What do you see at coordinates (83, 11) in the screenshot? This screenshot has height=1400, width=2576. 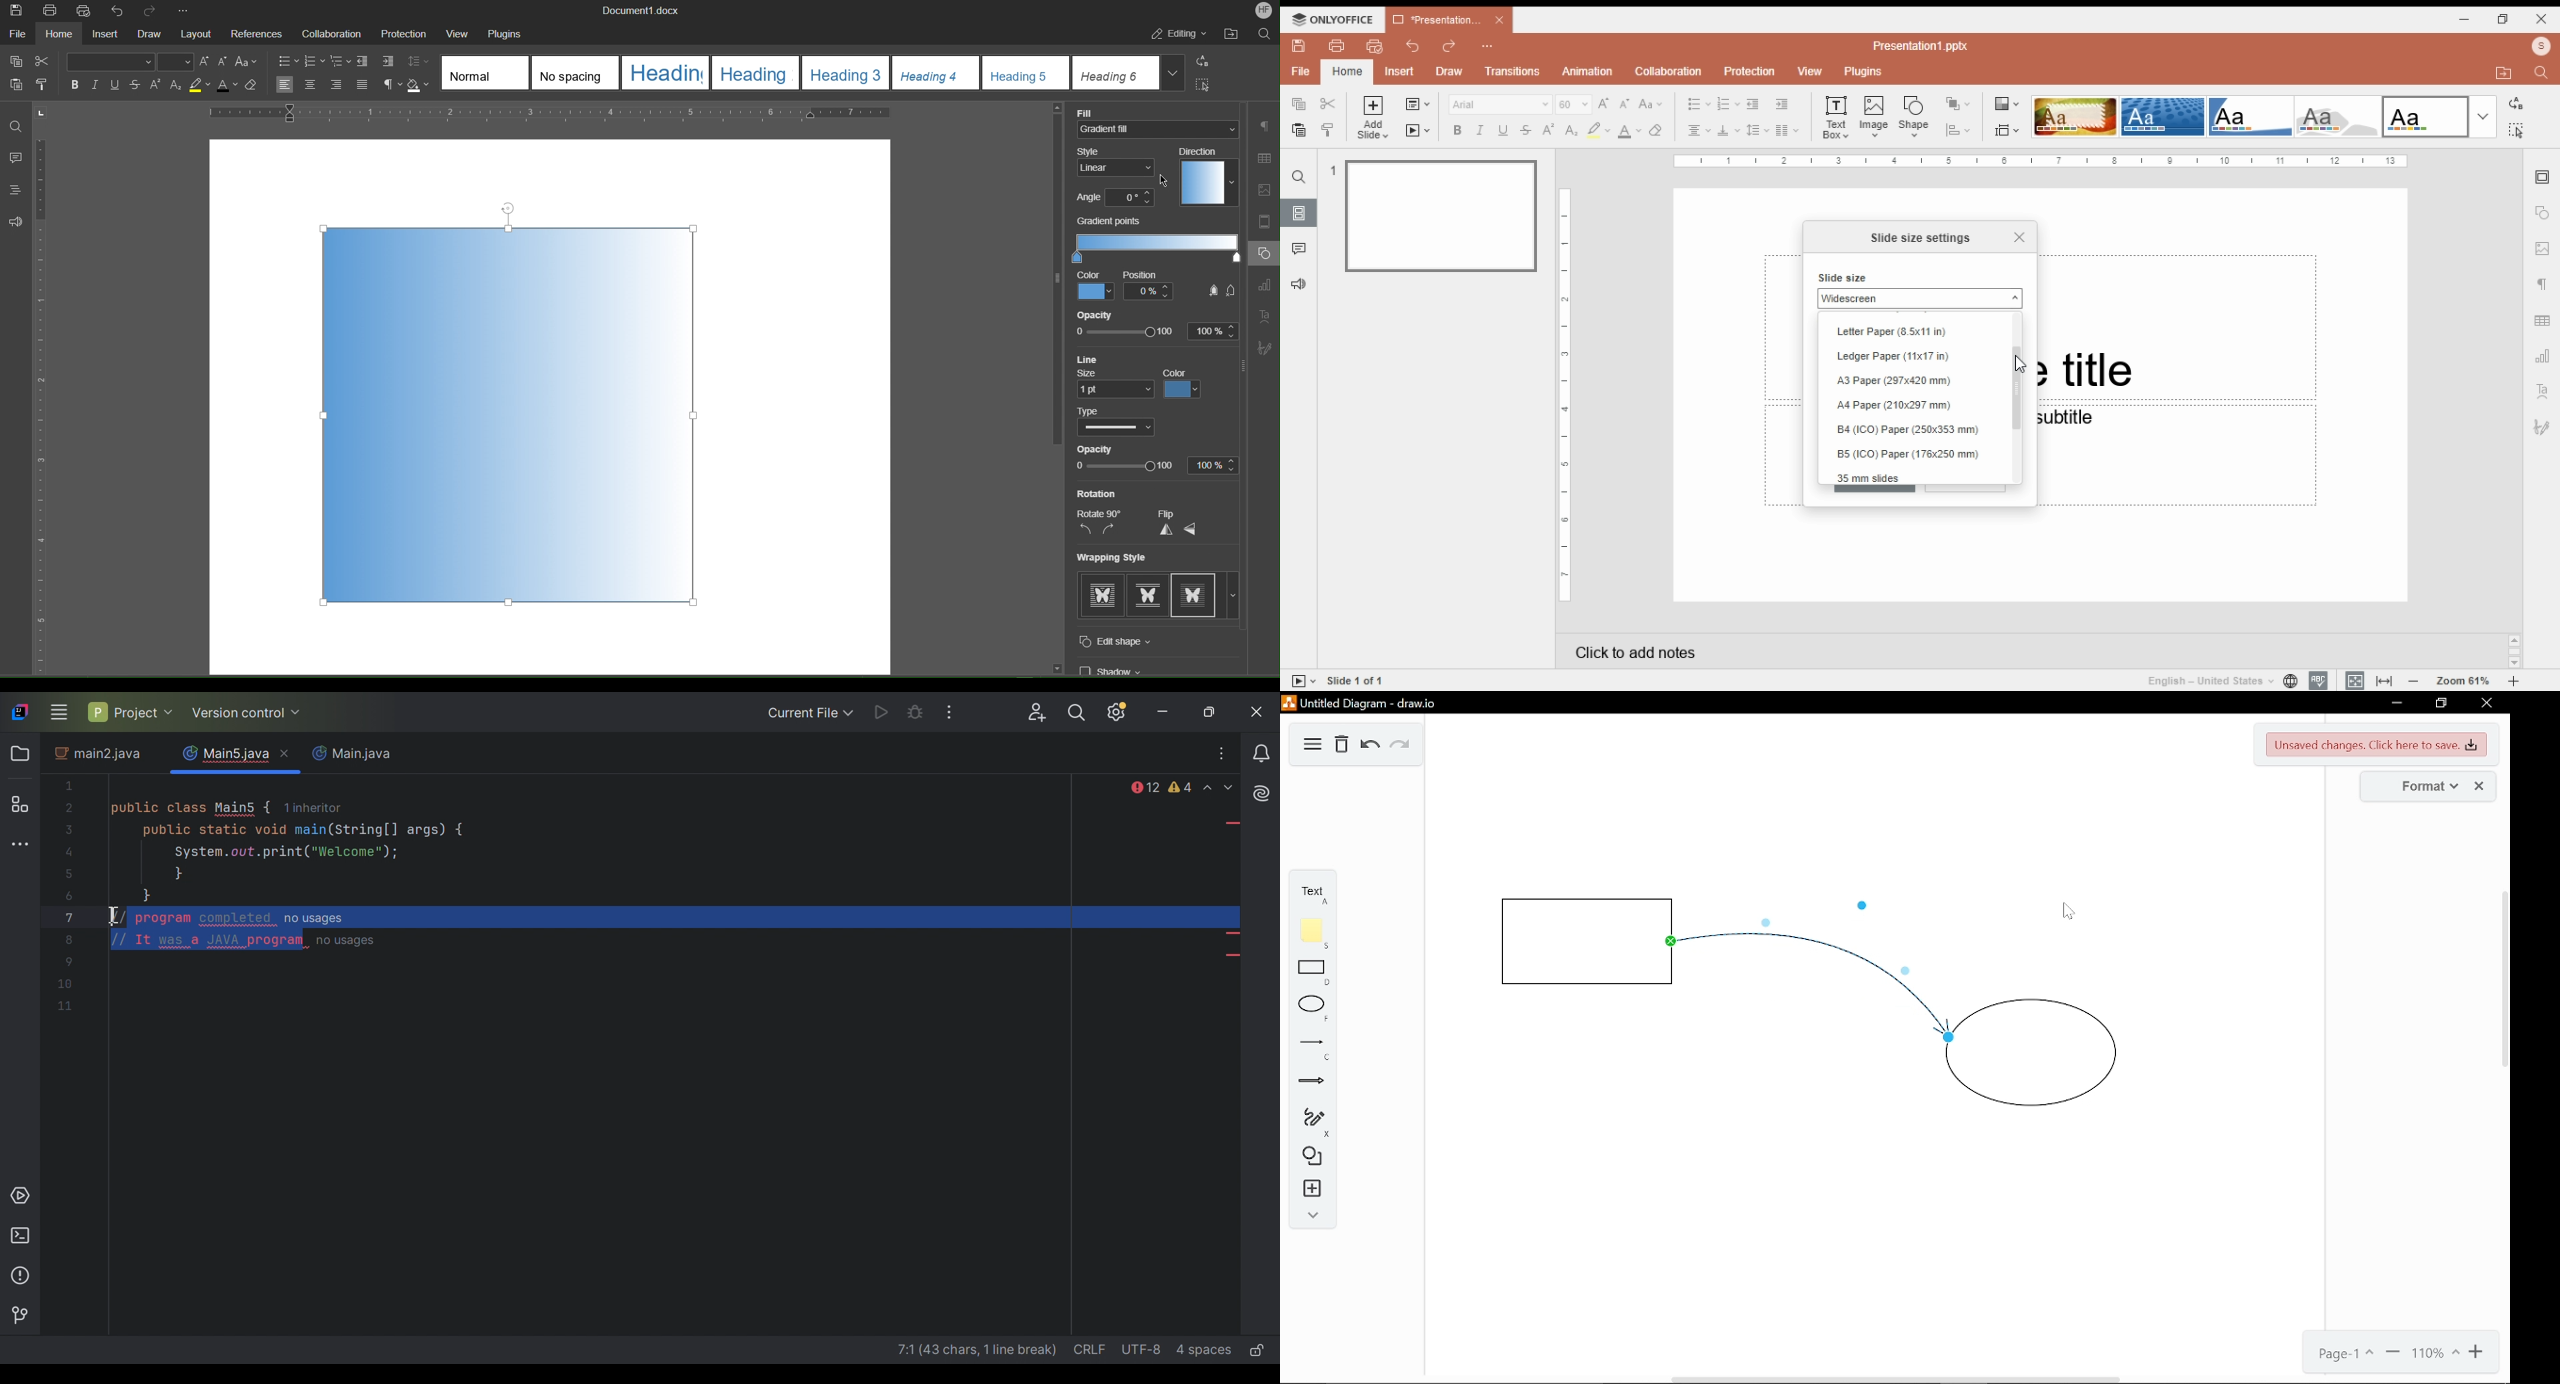 I see `Quick Print` at bounding box center [83, 11].